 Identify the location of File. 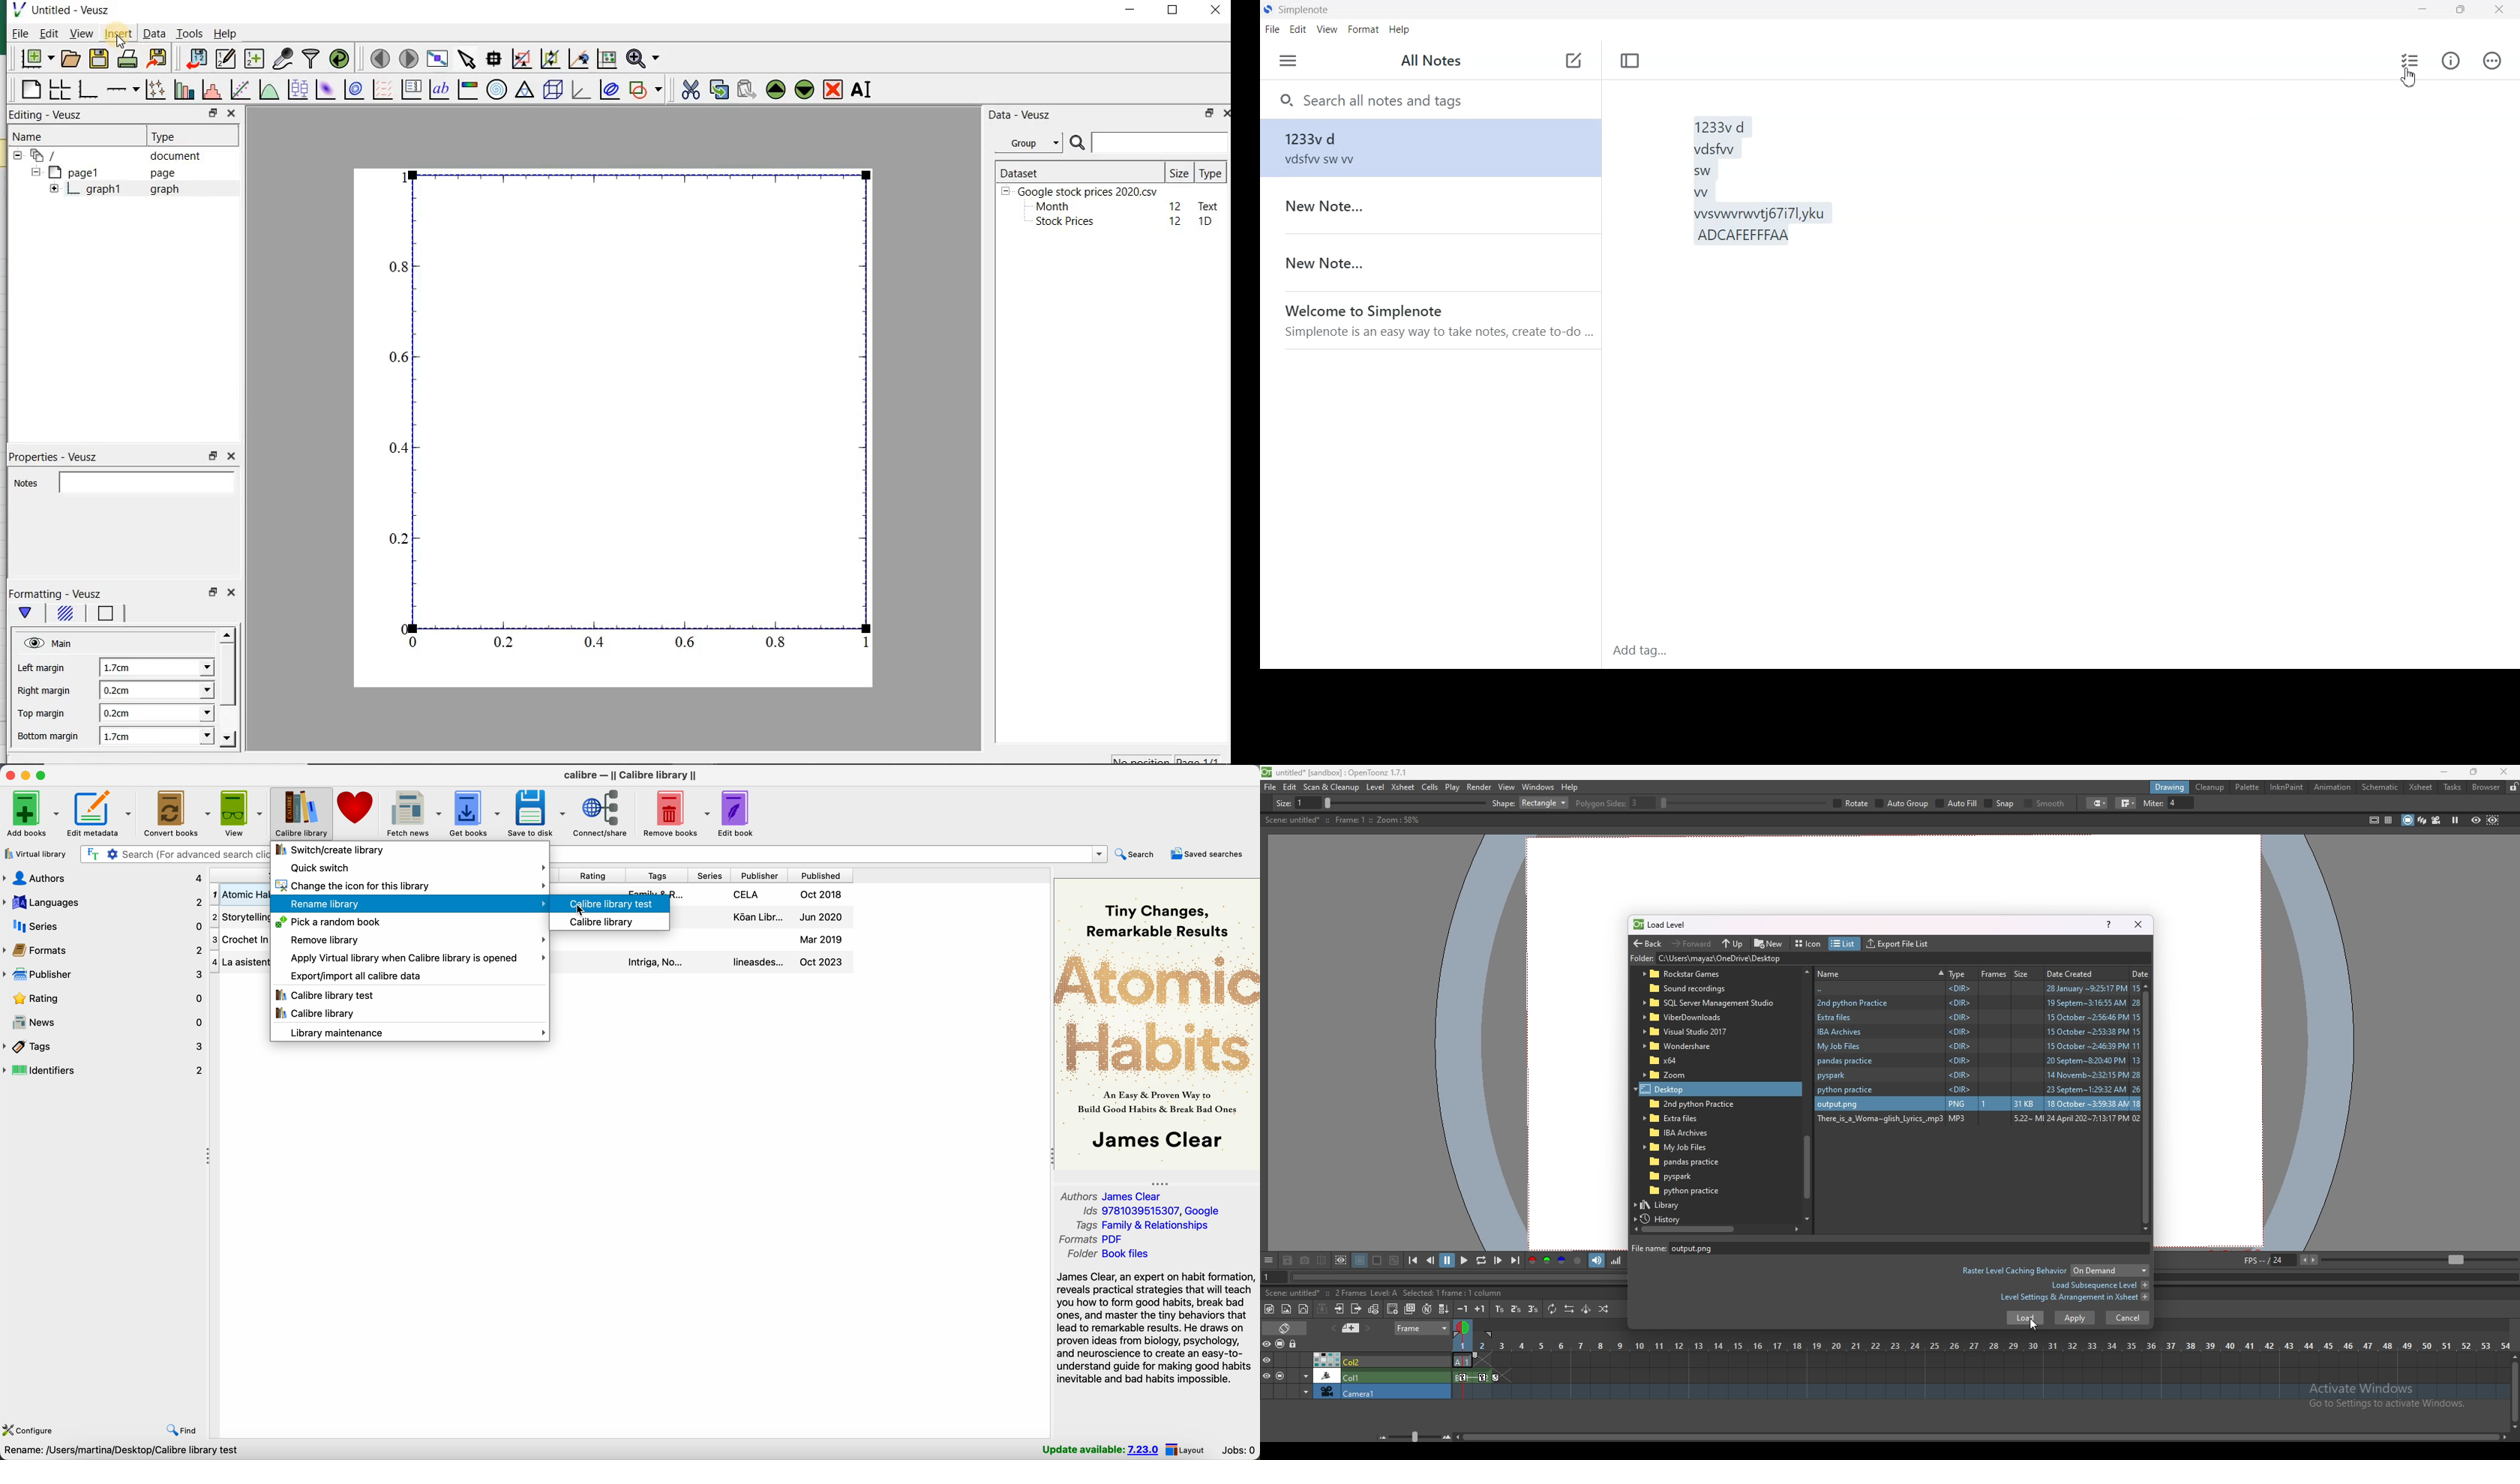
(16, 35).